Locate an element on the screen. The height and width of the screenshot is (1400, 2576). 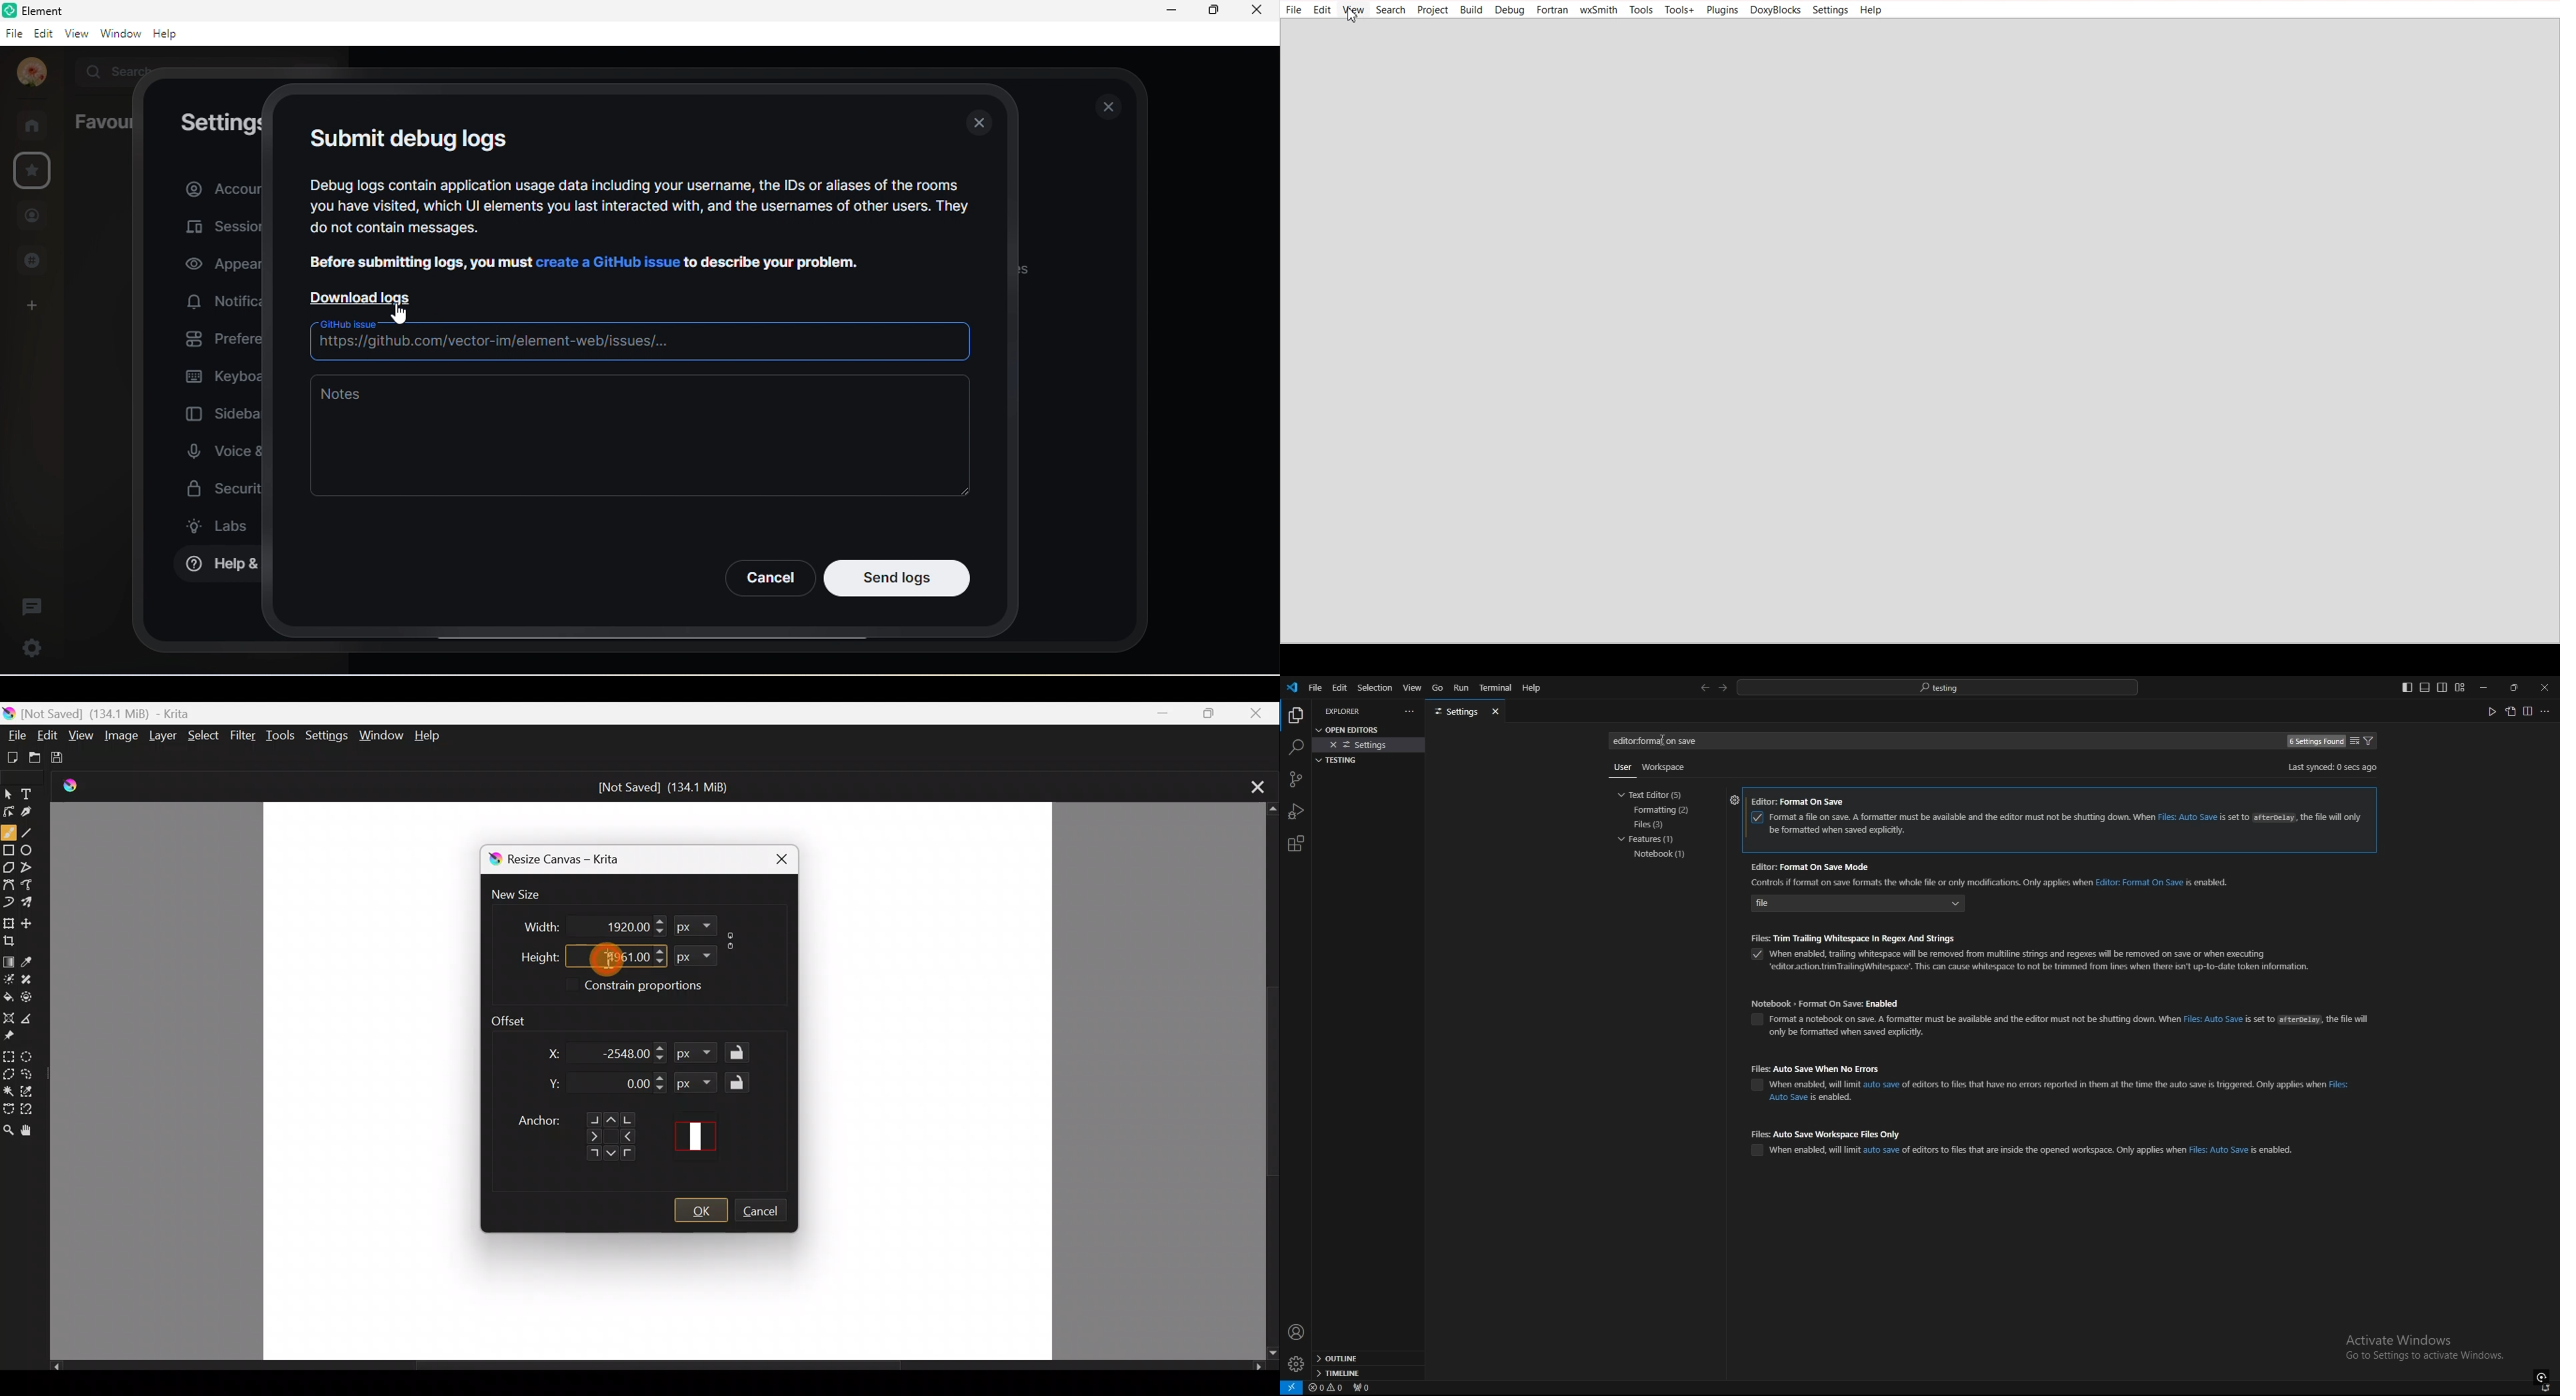
github issue is located at coordinates (346, 325).